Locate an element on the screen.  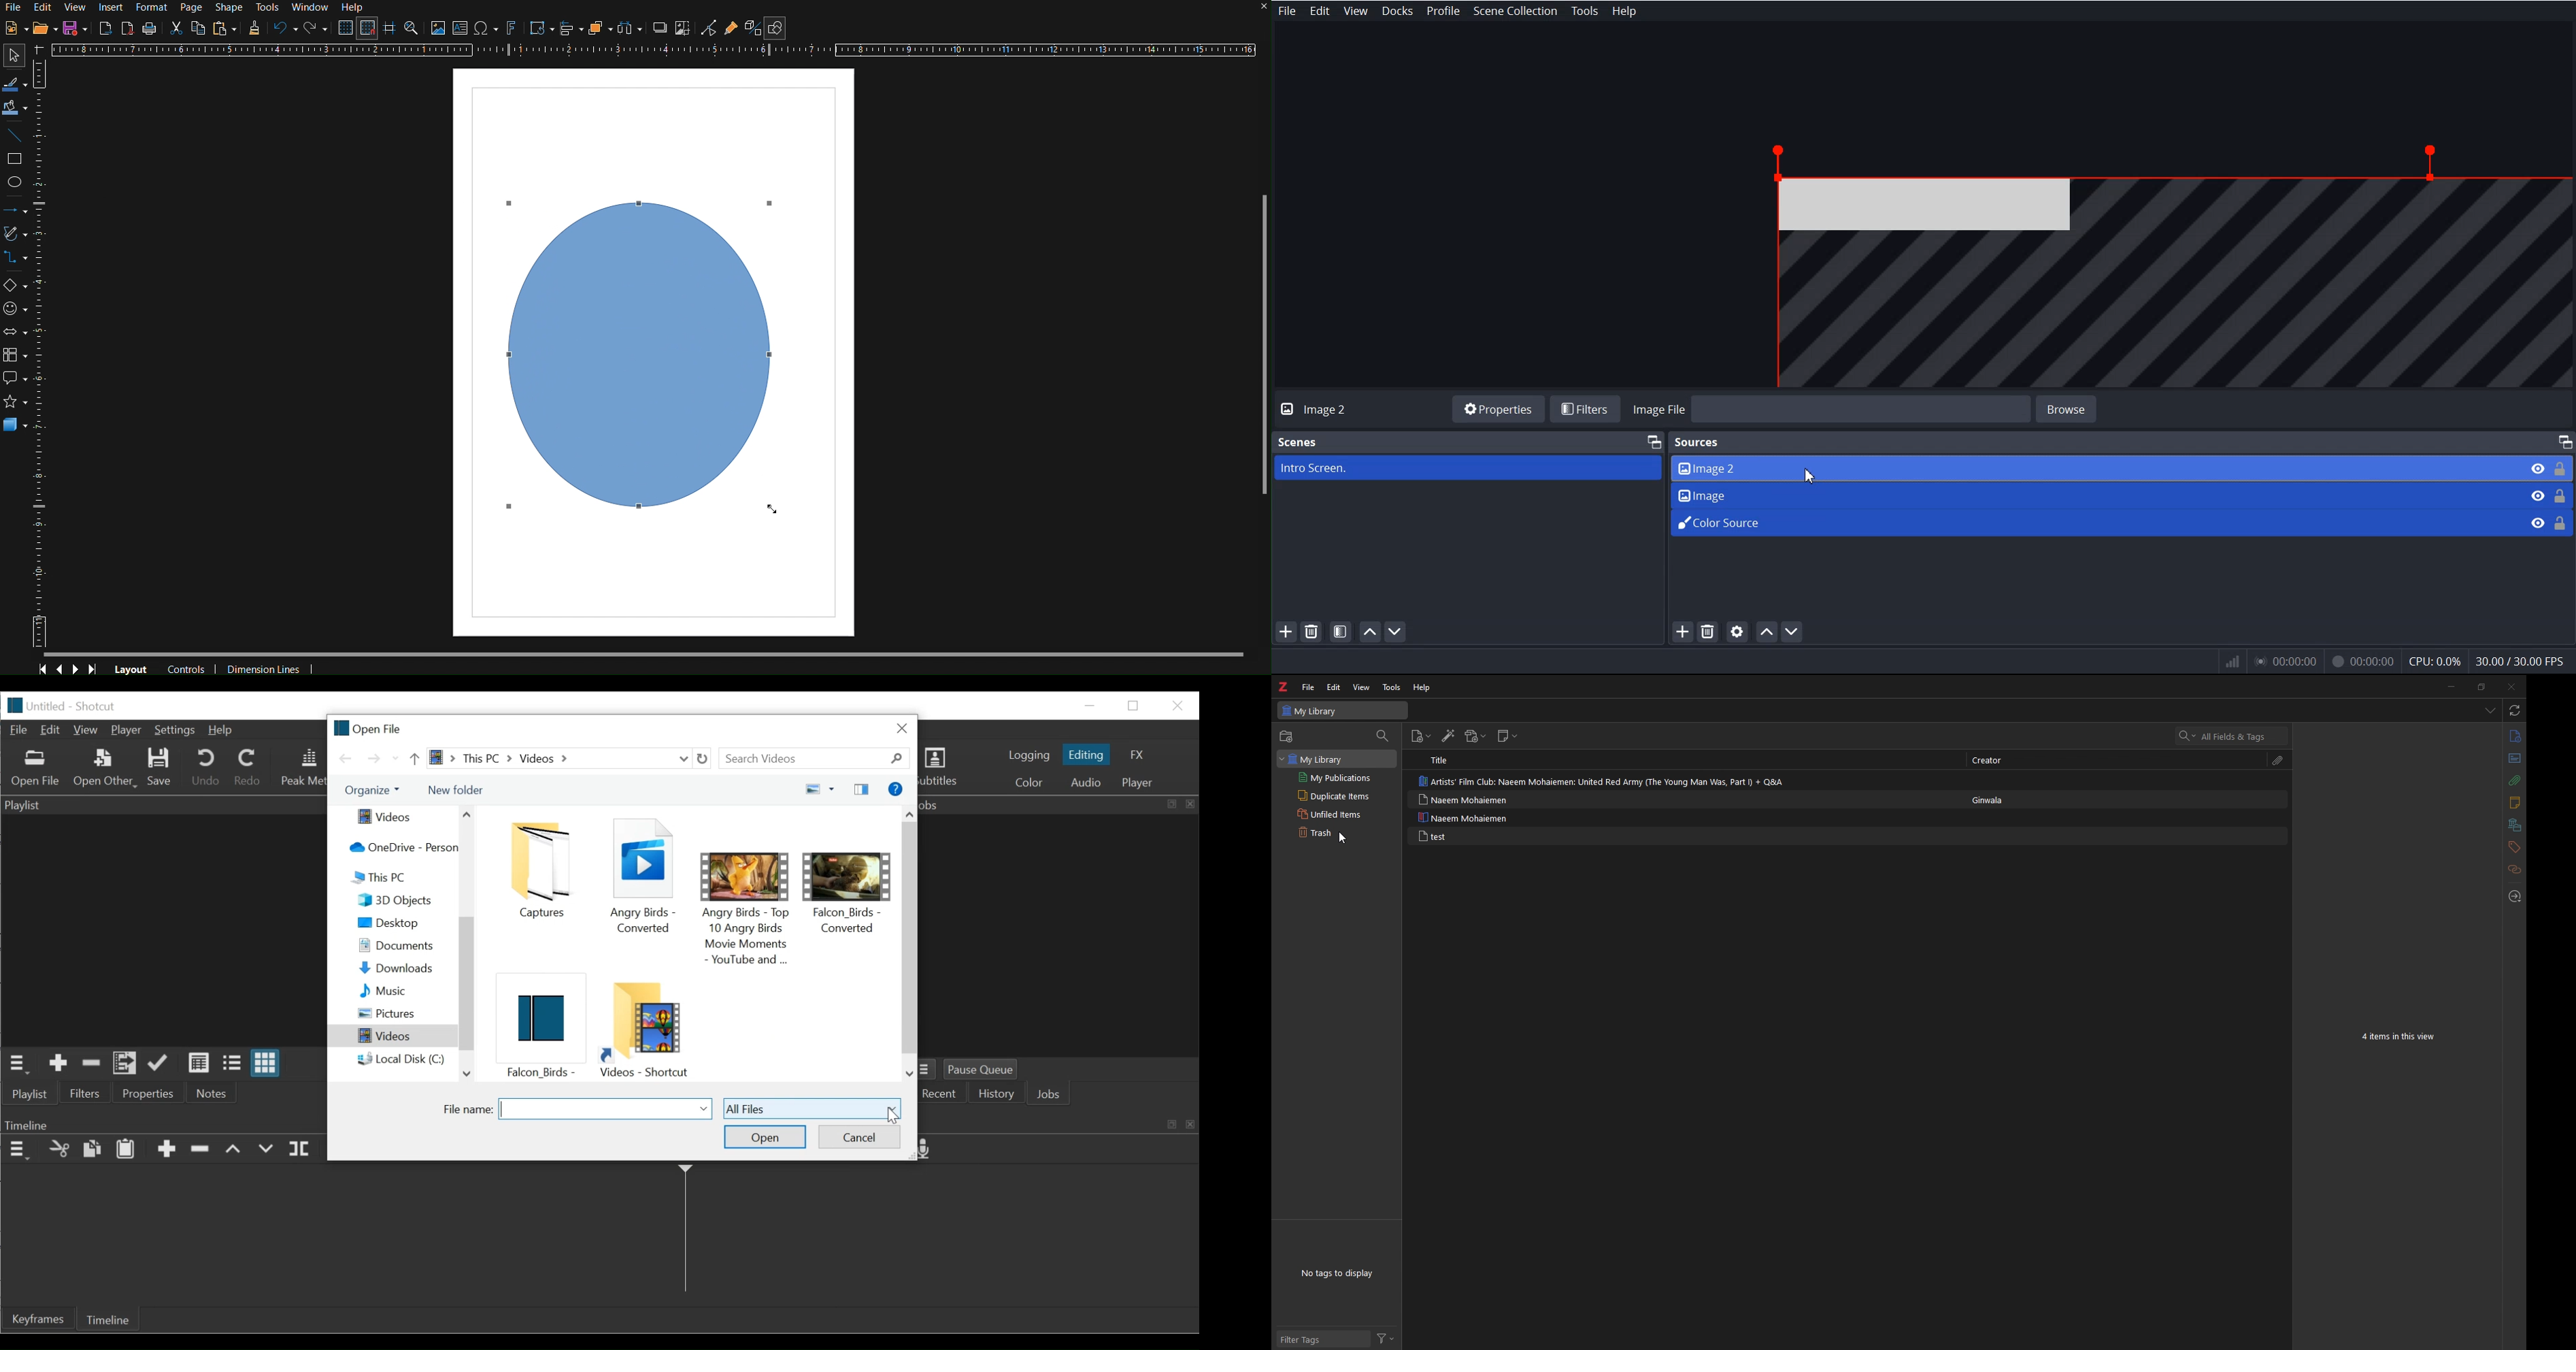
Jobs Panel is located at coordinates (1062, 936).